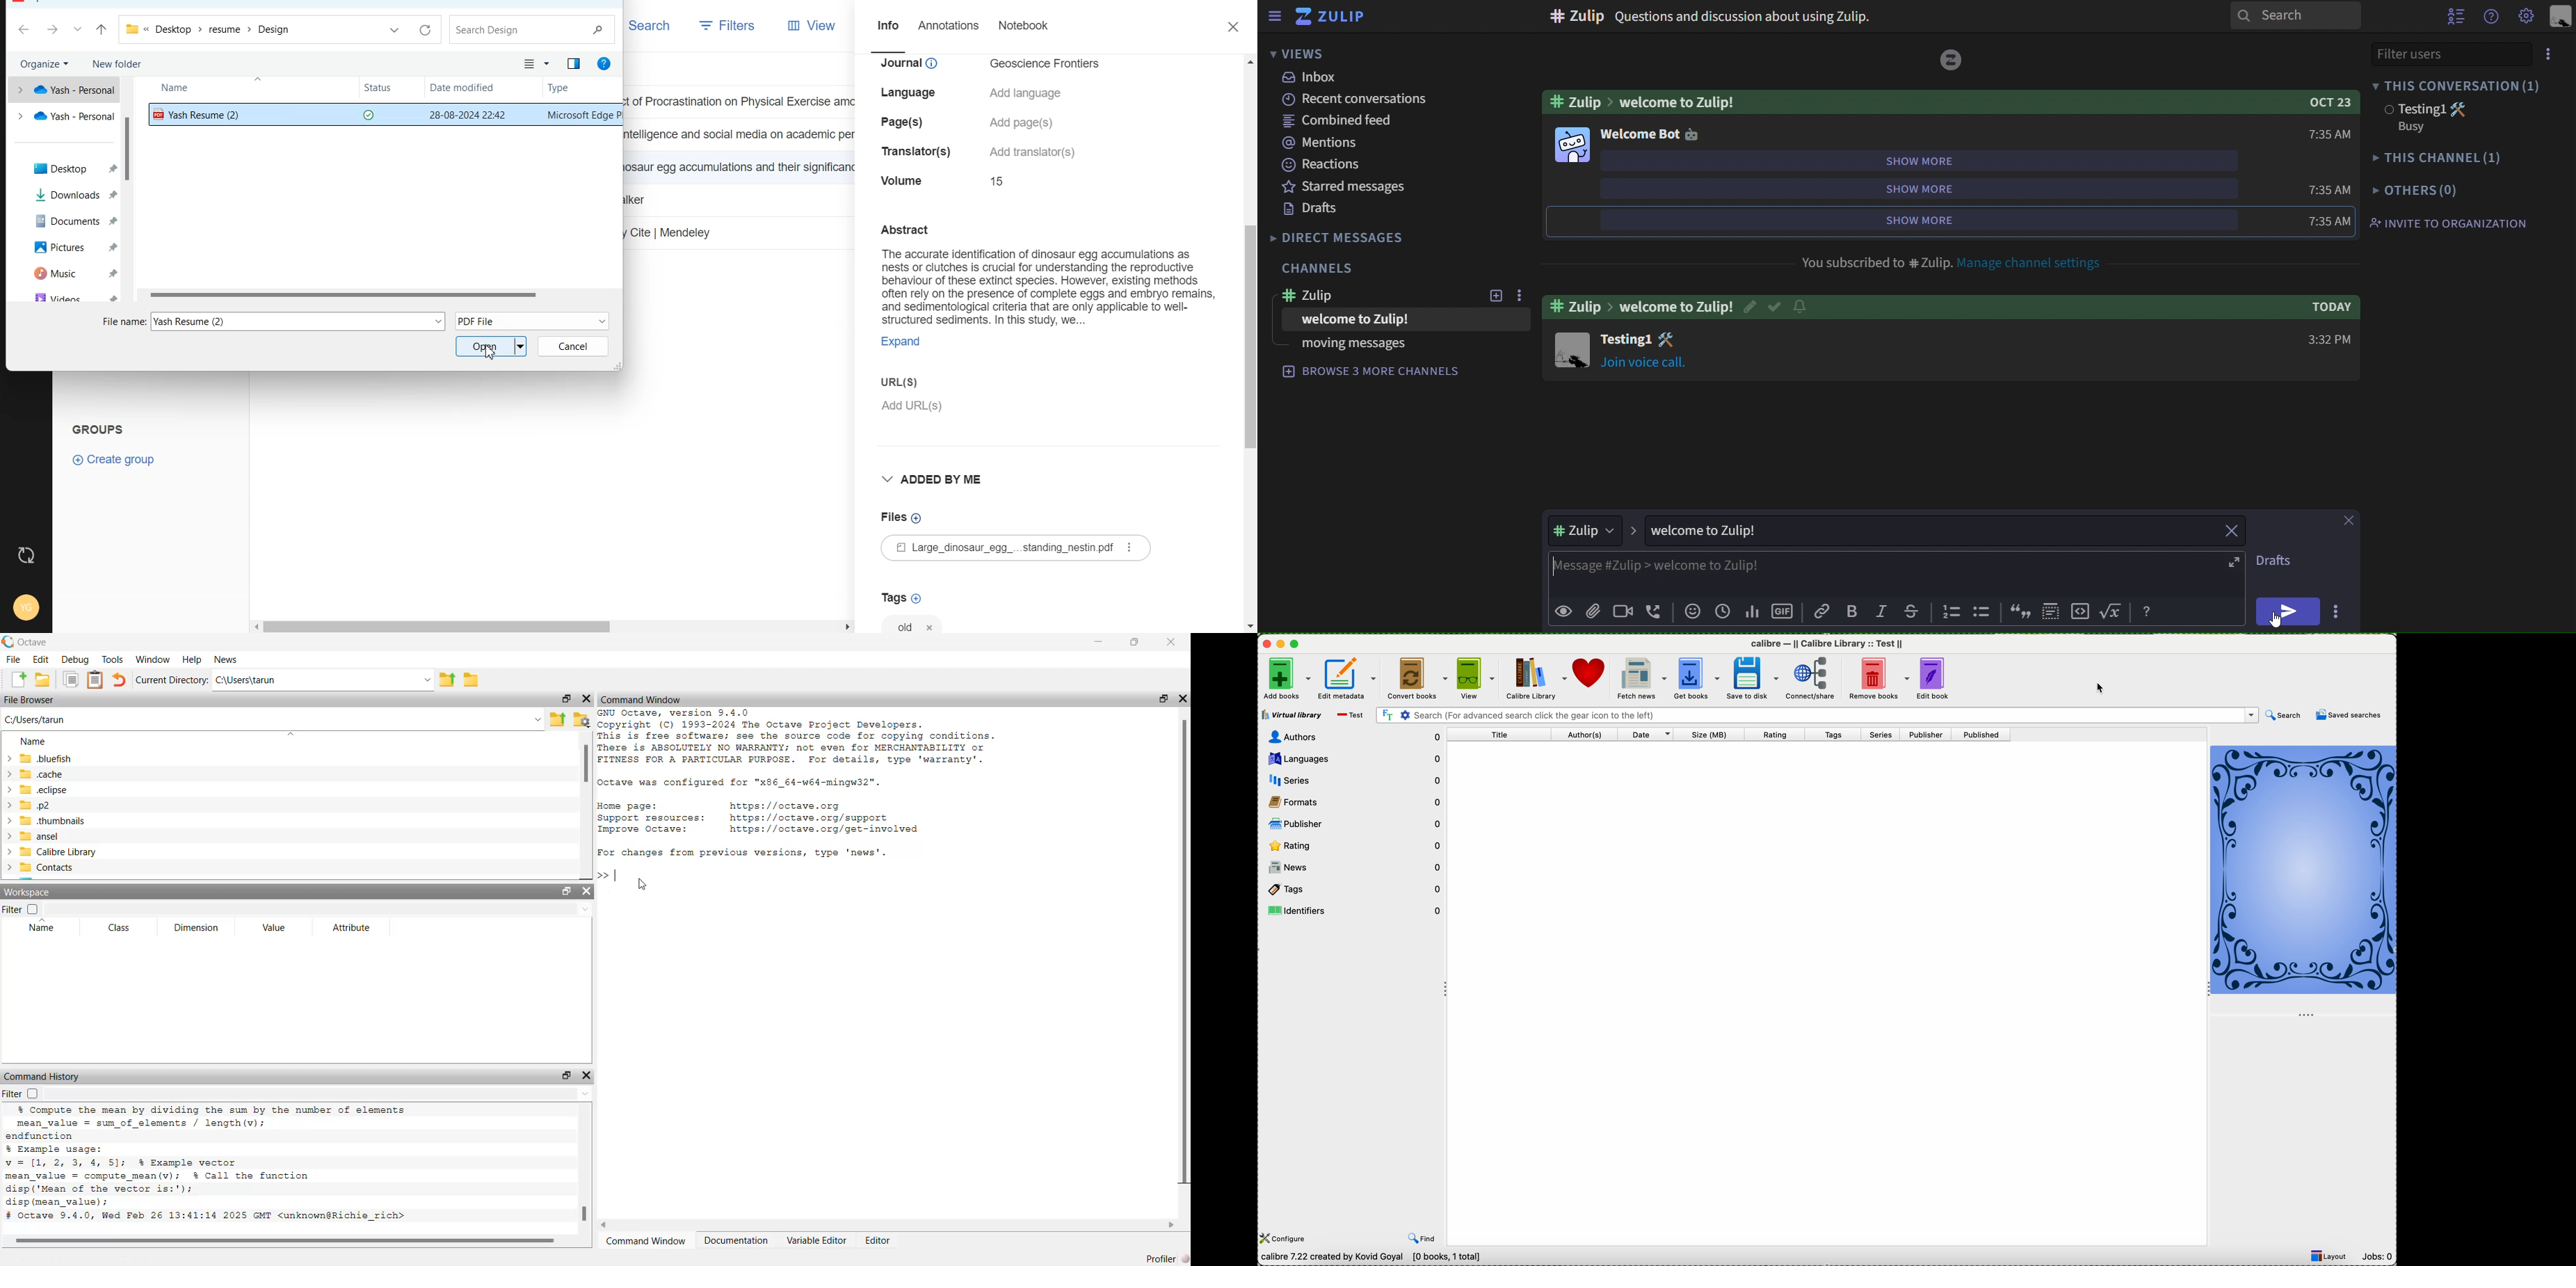 This screenshot has width=2576, height=1288. Describe the element at coordinates (650, 25) in the screenshot. I see `Search ` at that location.